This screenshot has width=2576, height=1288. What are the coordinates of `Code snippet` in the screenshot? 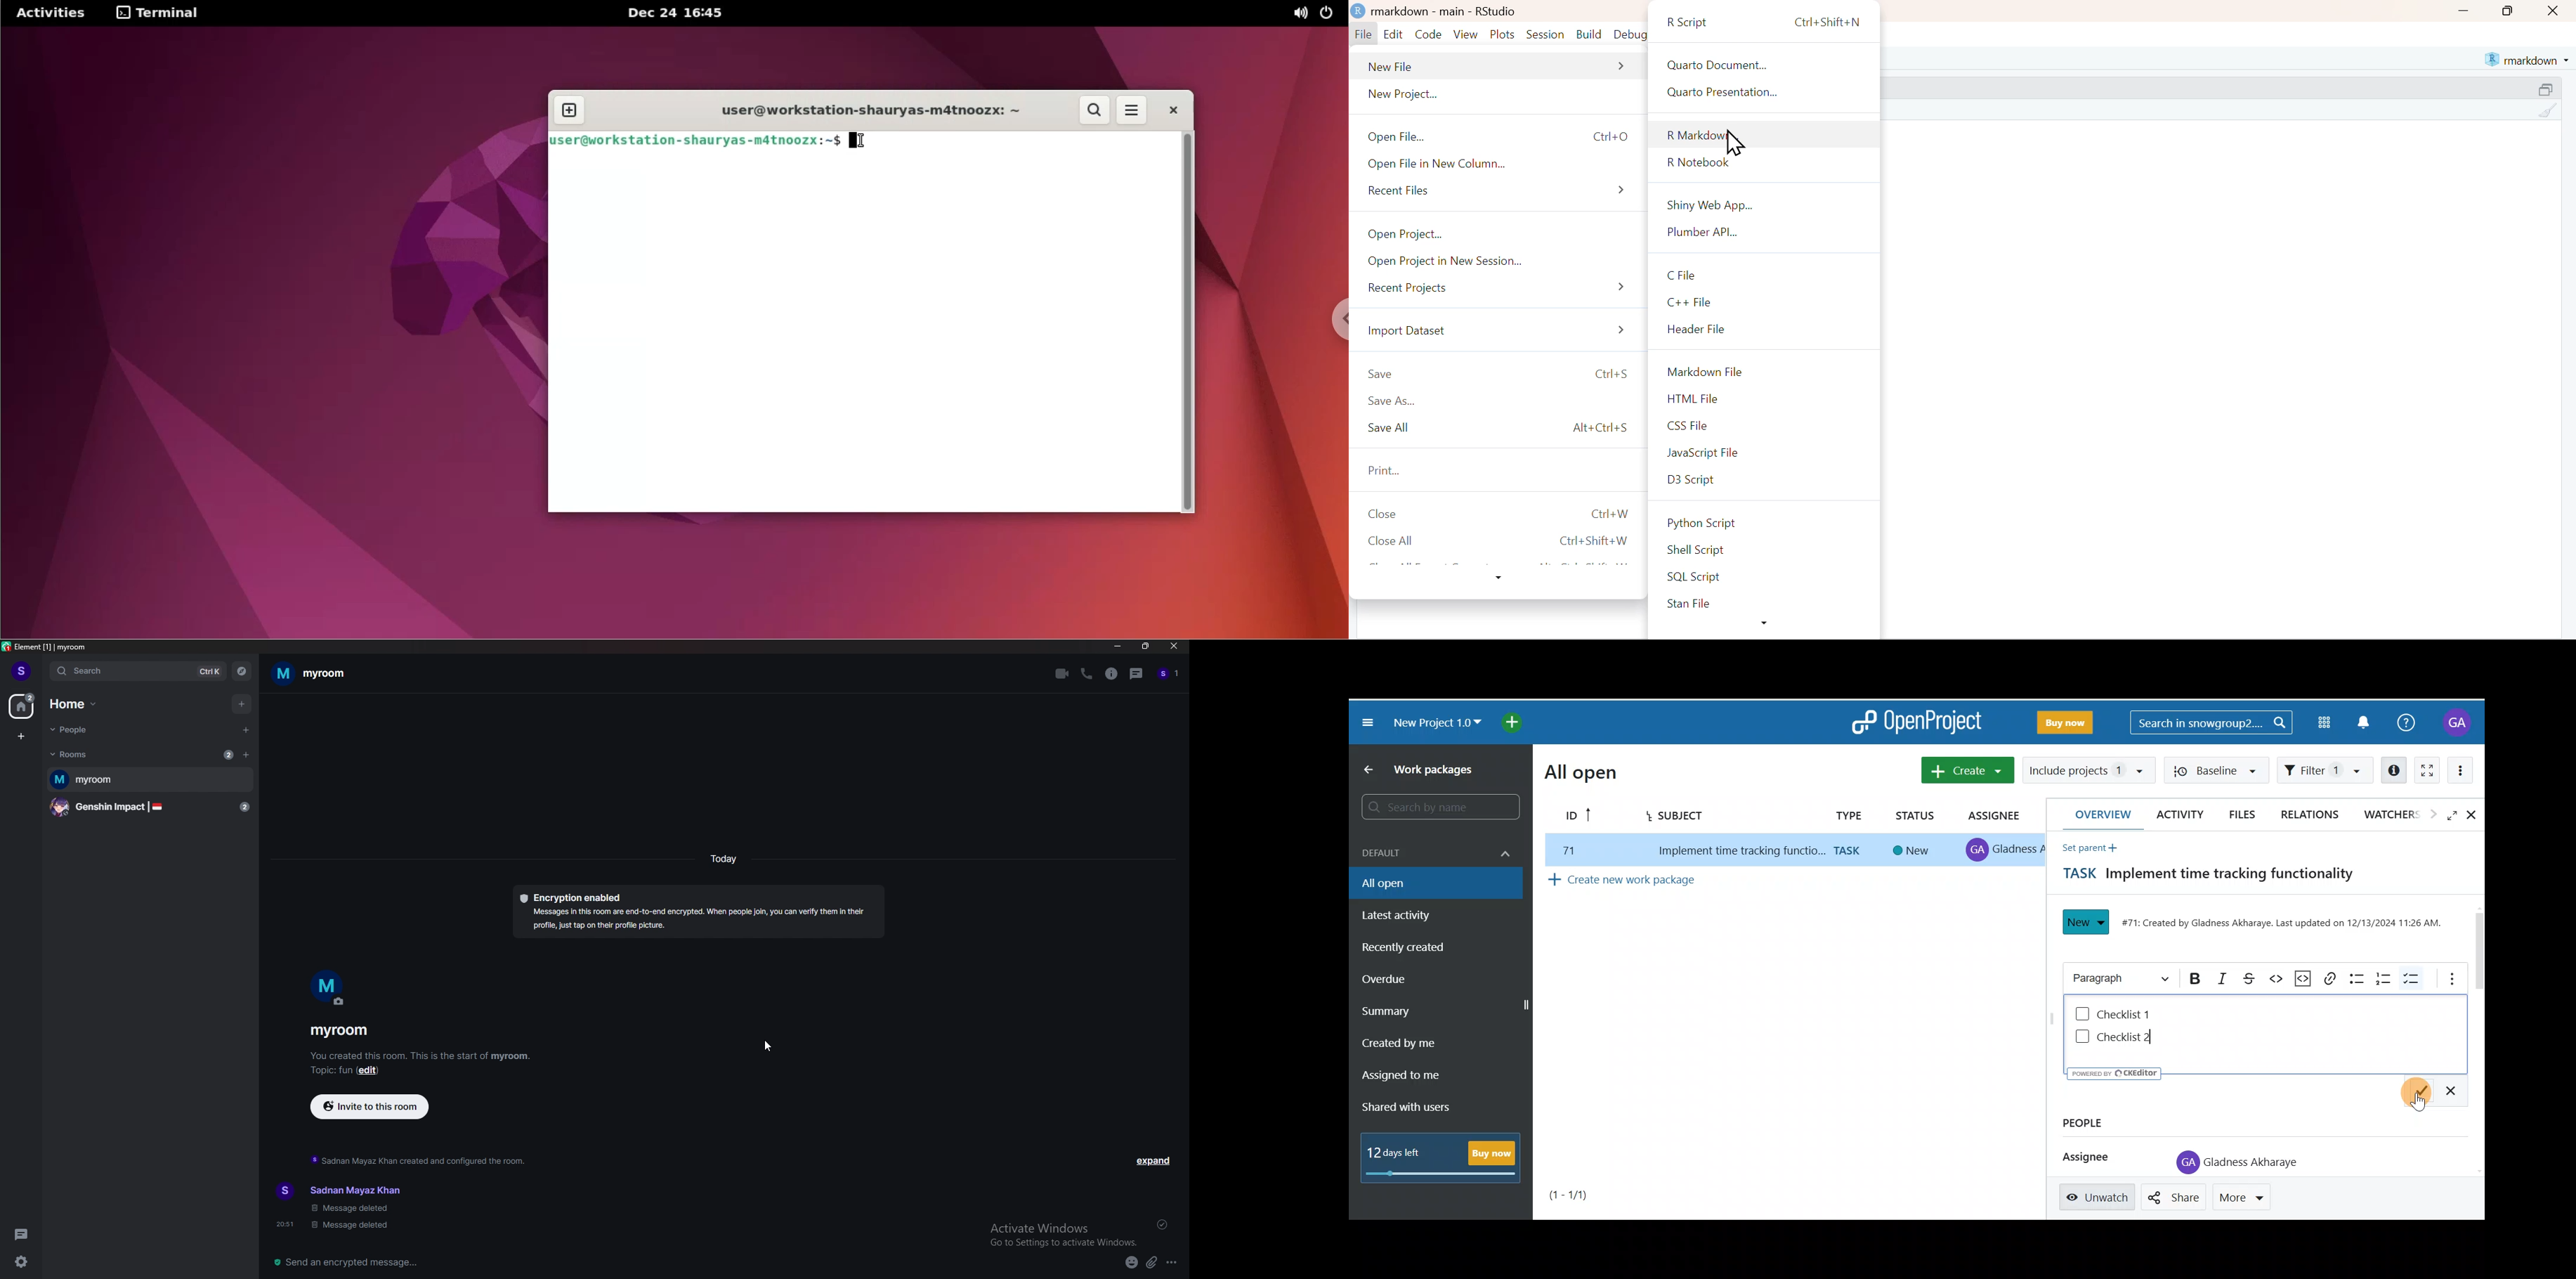 It's located at (2306, 977).